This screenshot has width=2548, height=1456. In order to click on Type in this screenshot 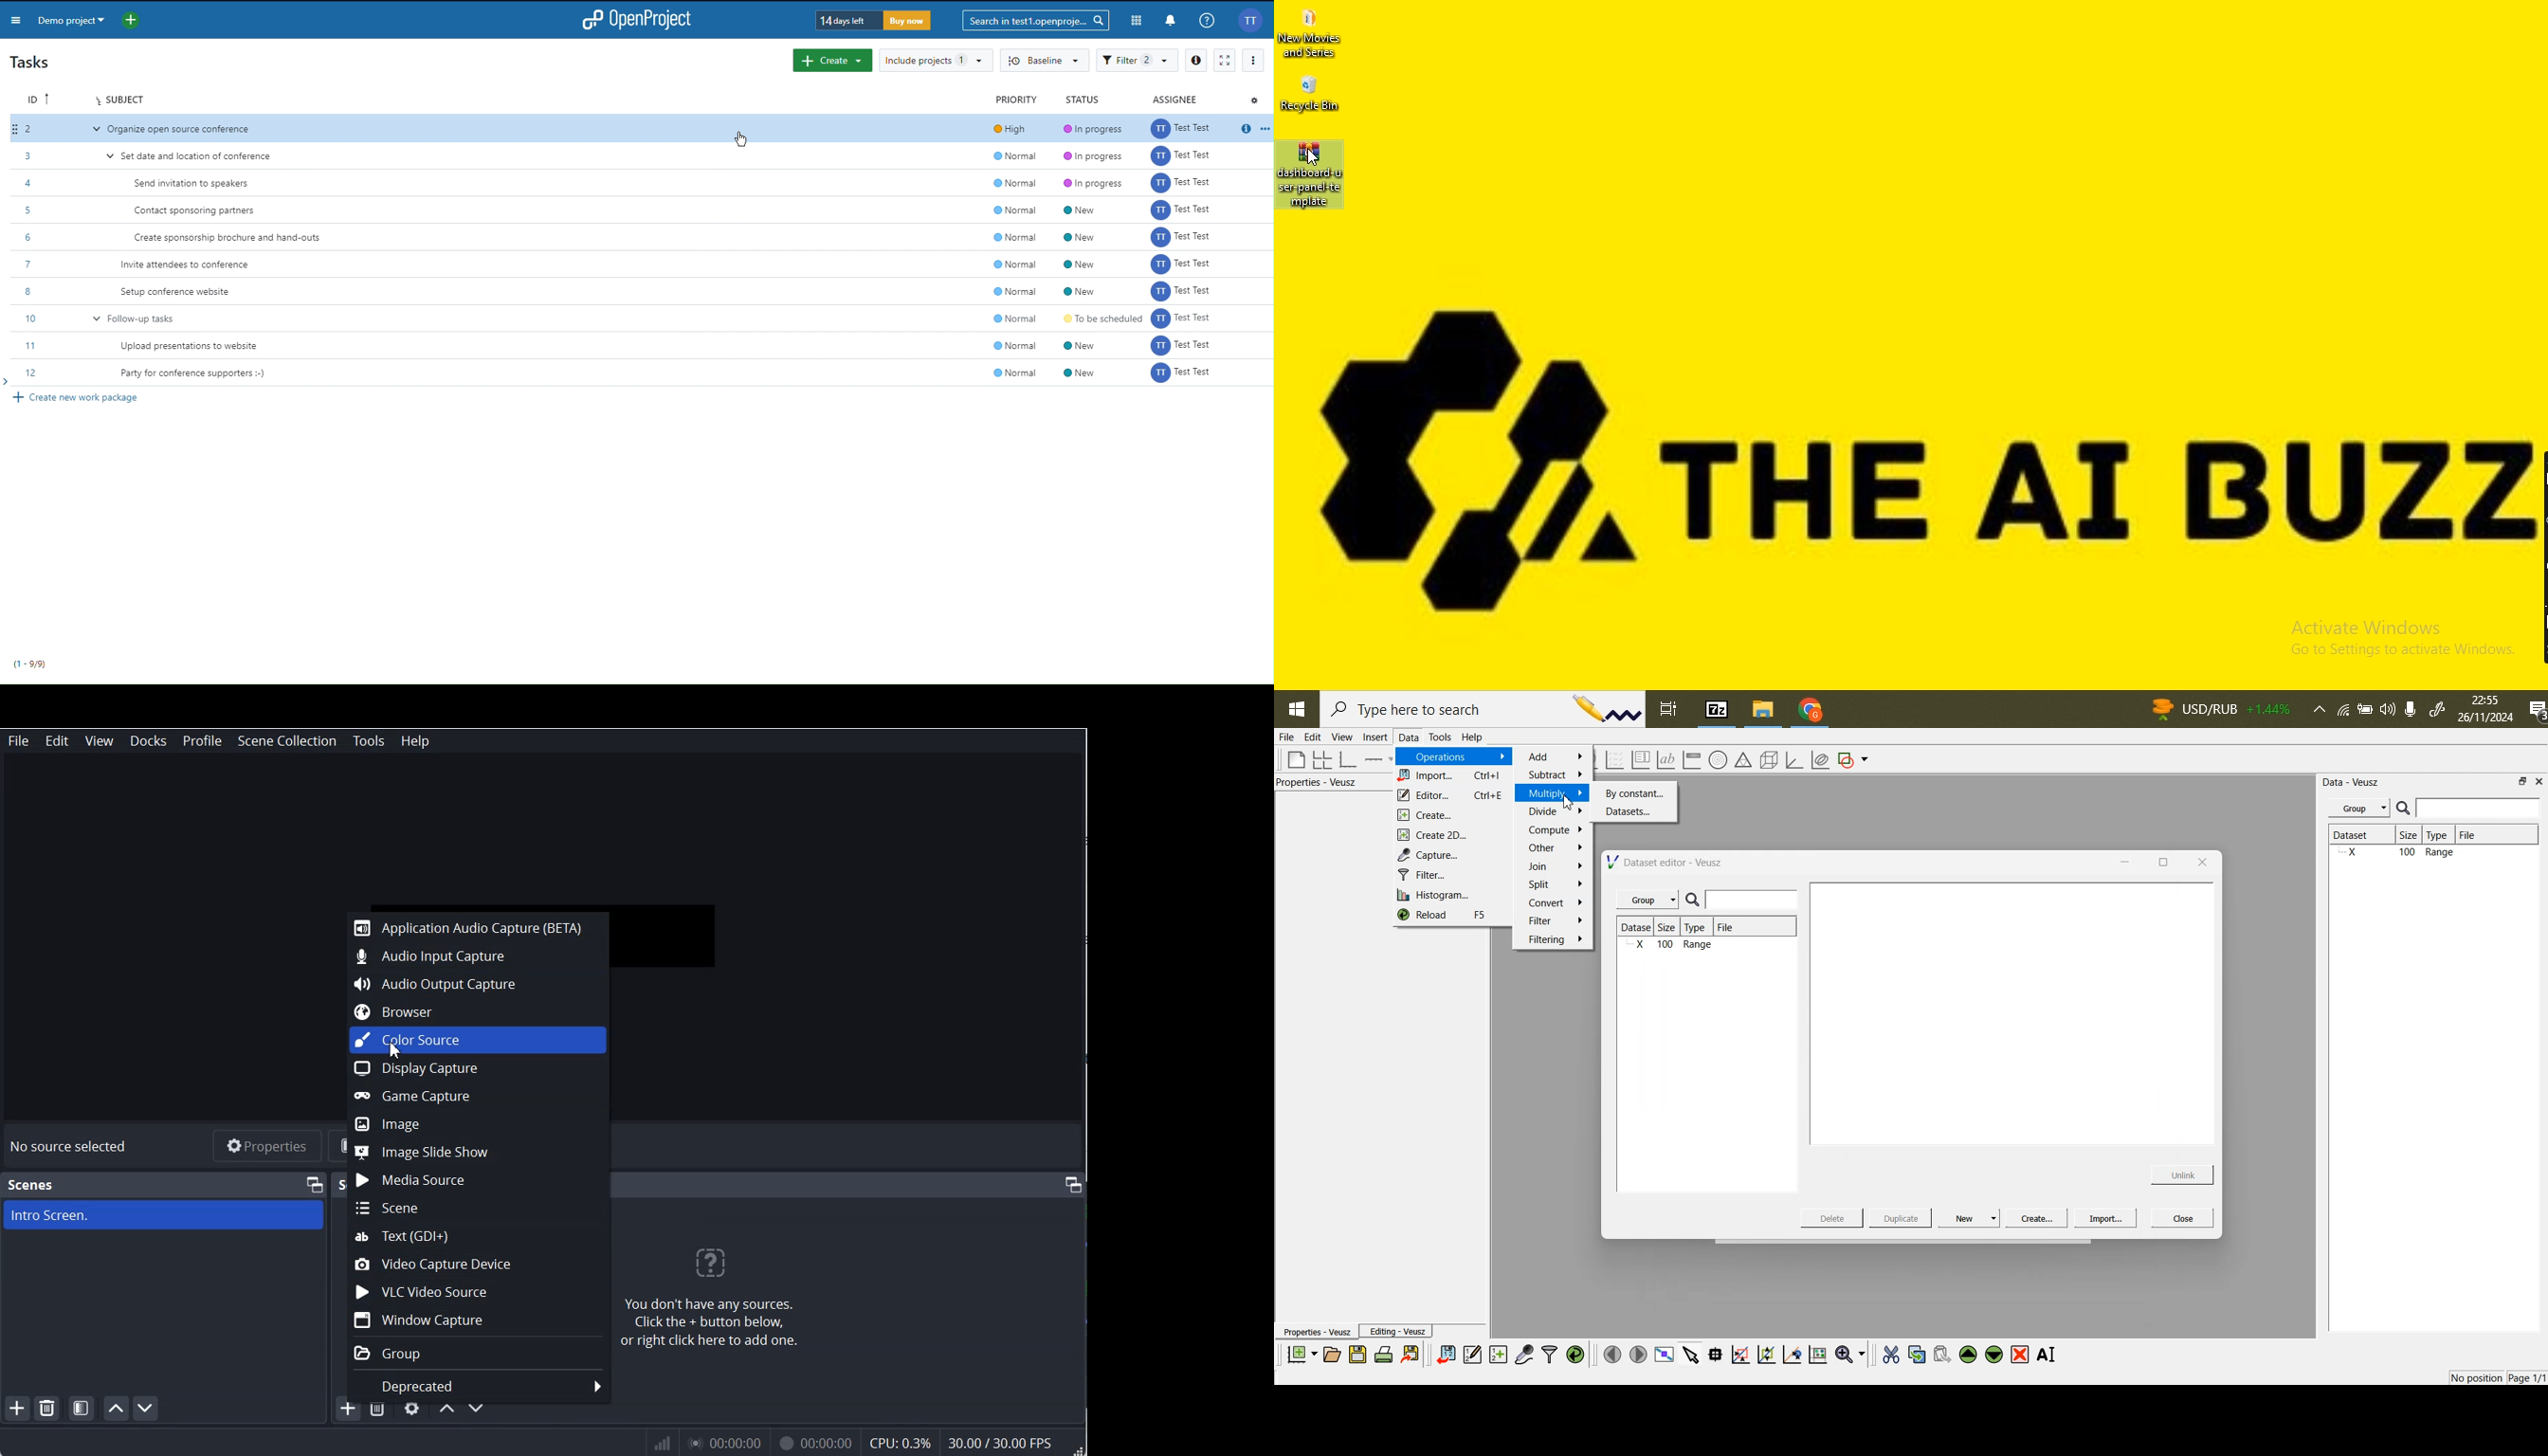, I will do `click(2441, 835)`.